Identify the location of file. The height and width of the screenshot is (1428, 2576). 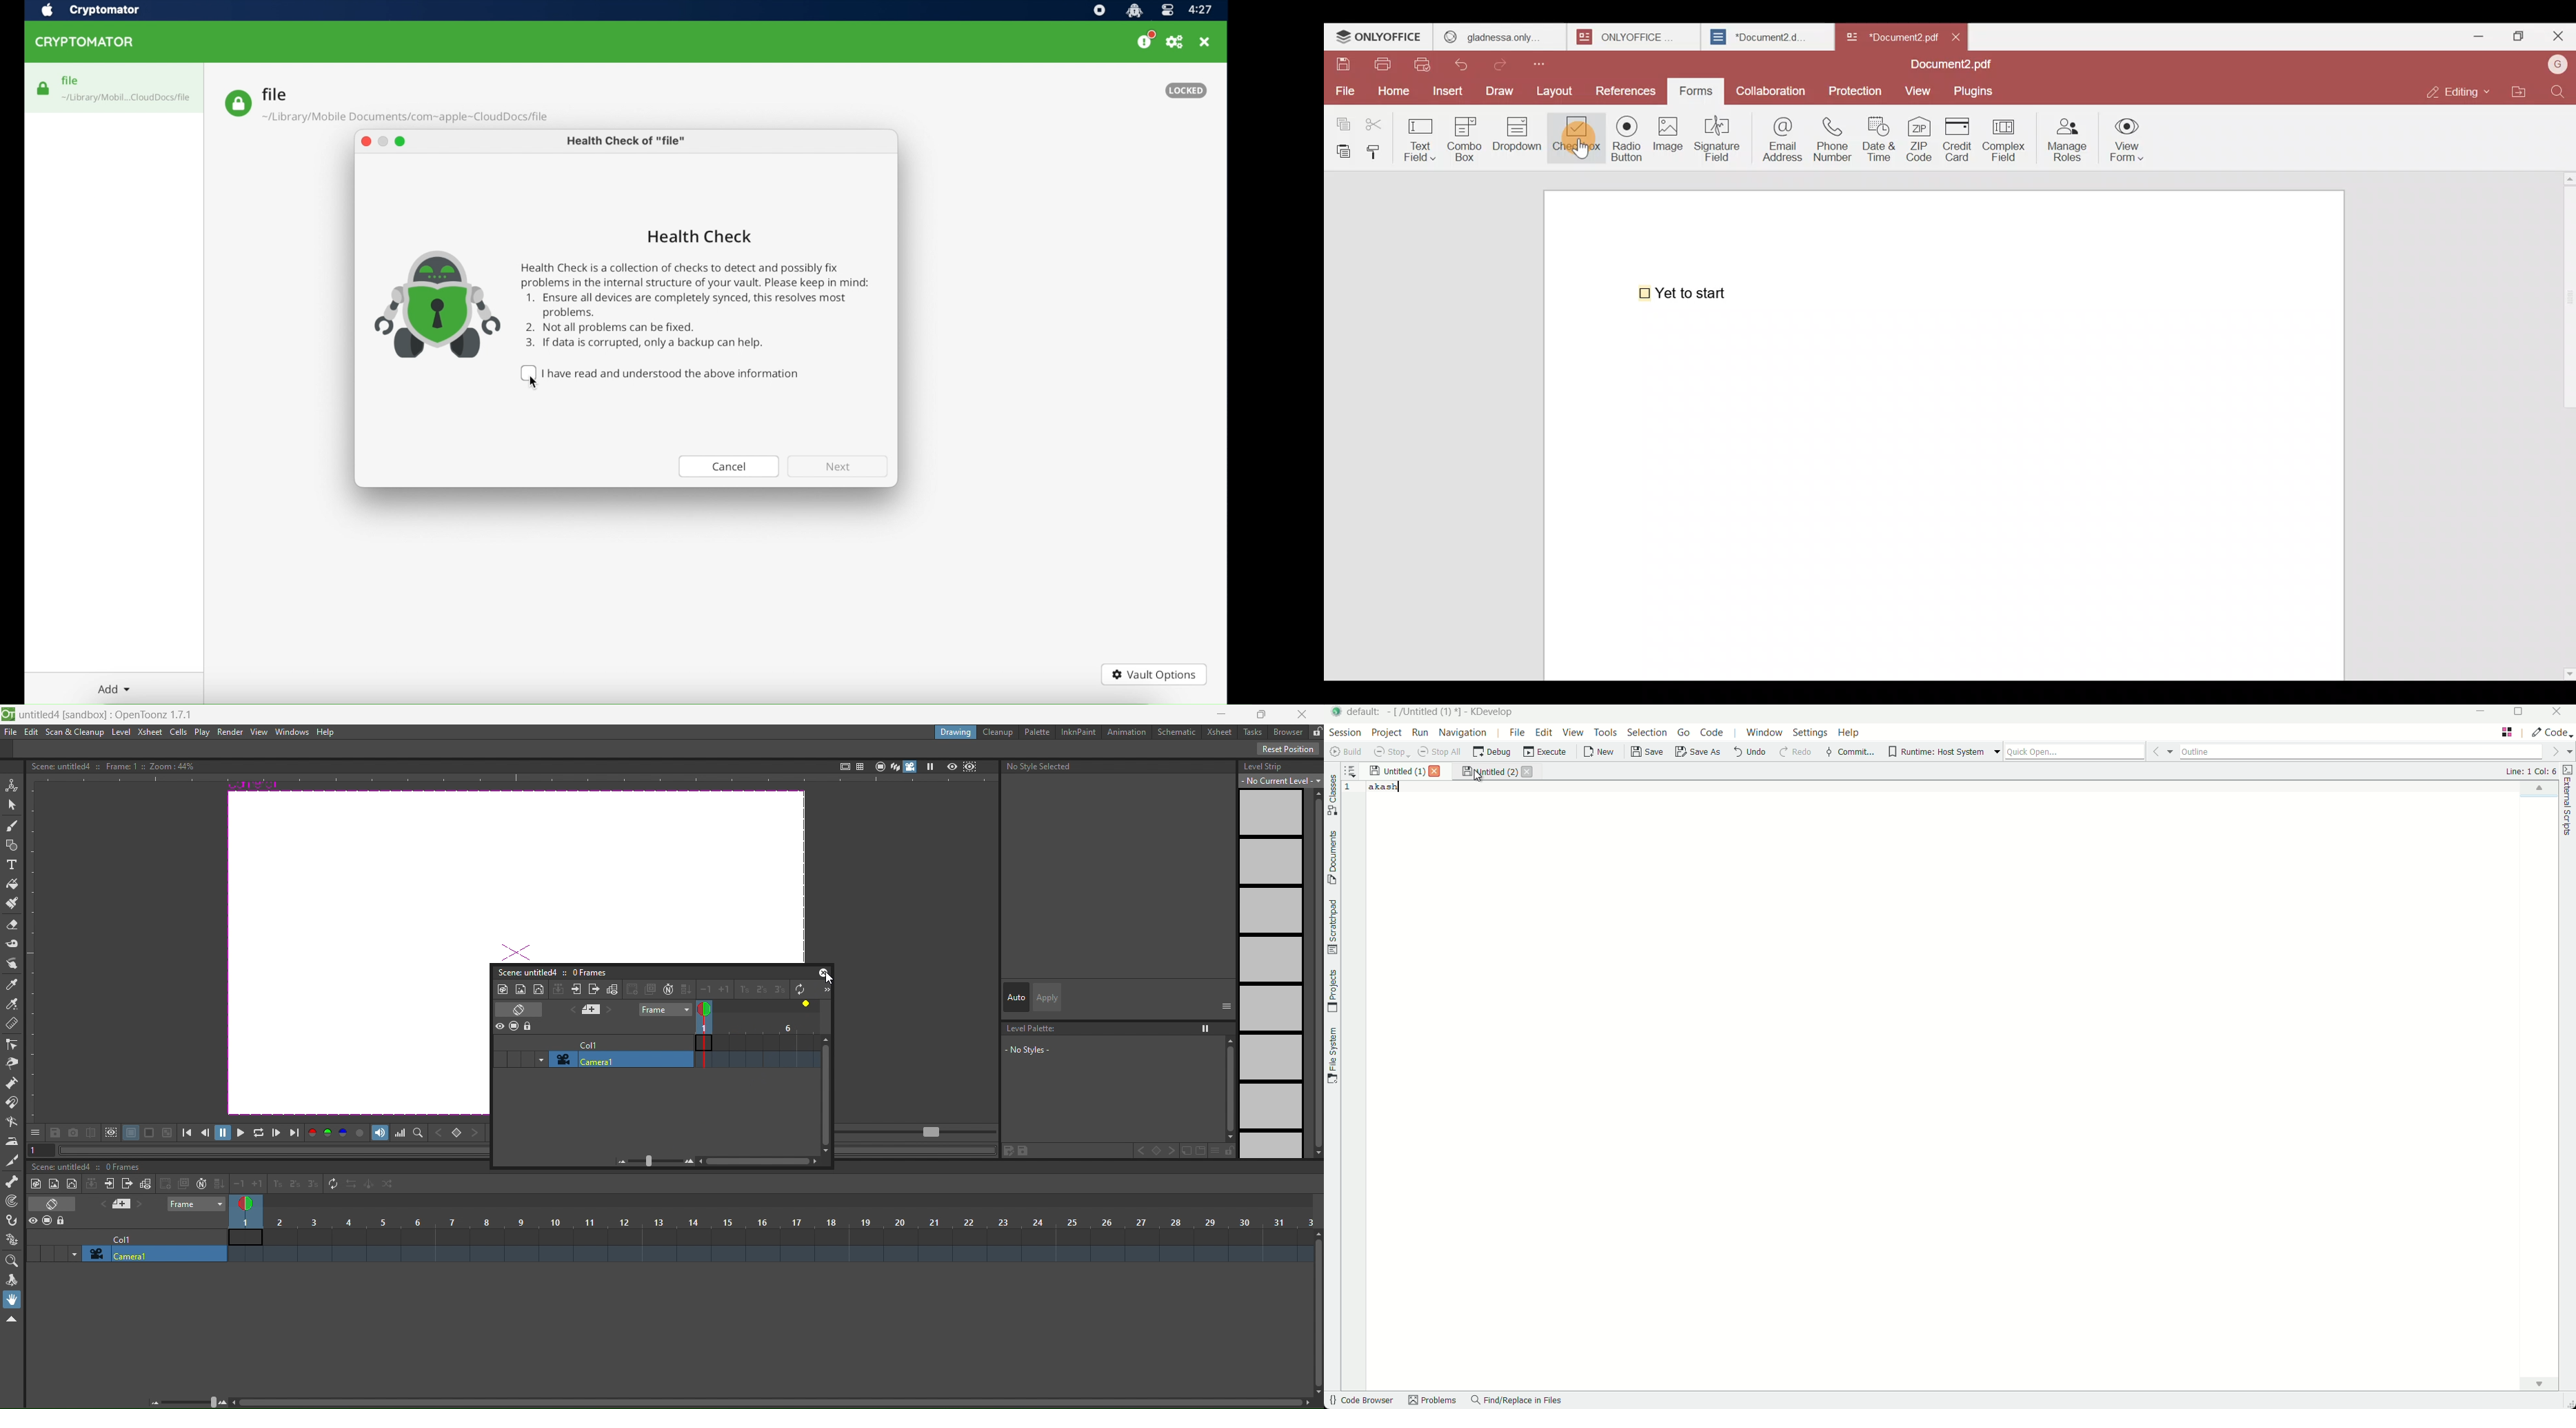
(386, 105).